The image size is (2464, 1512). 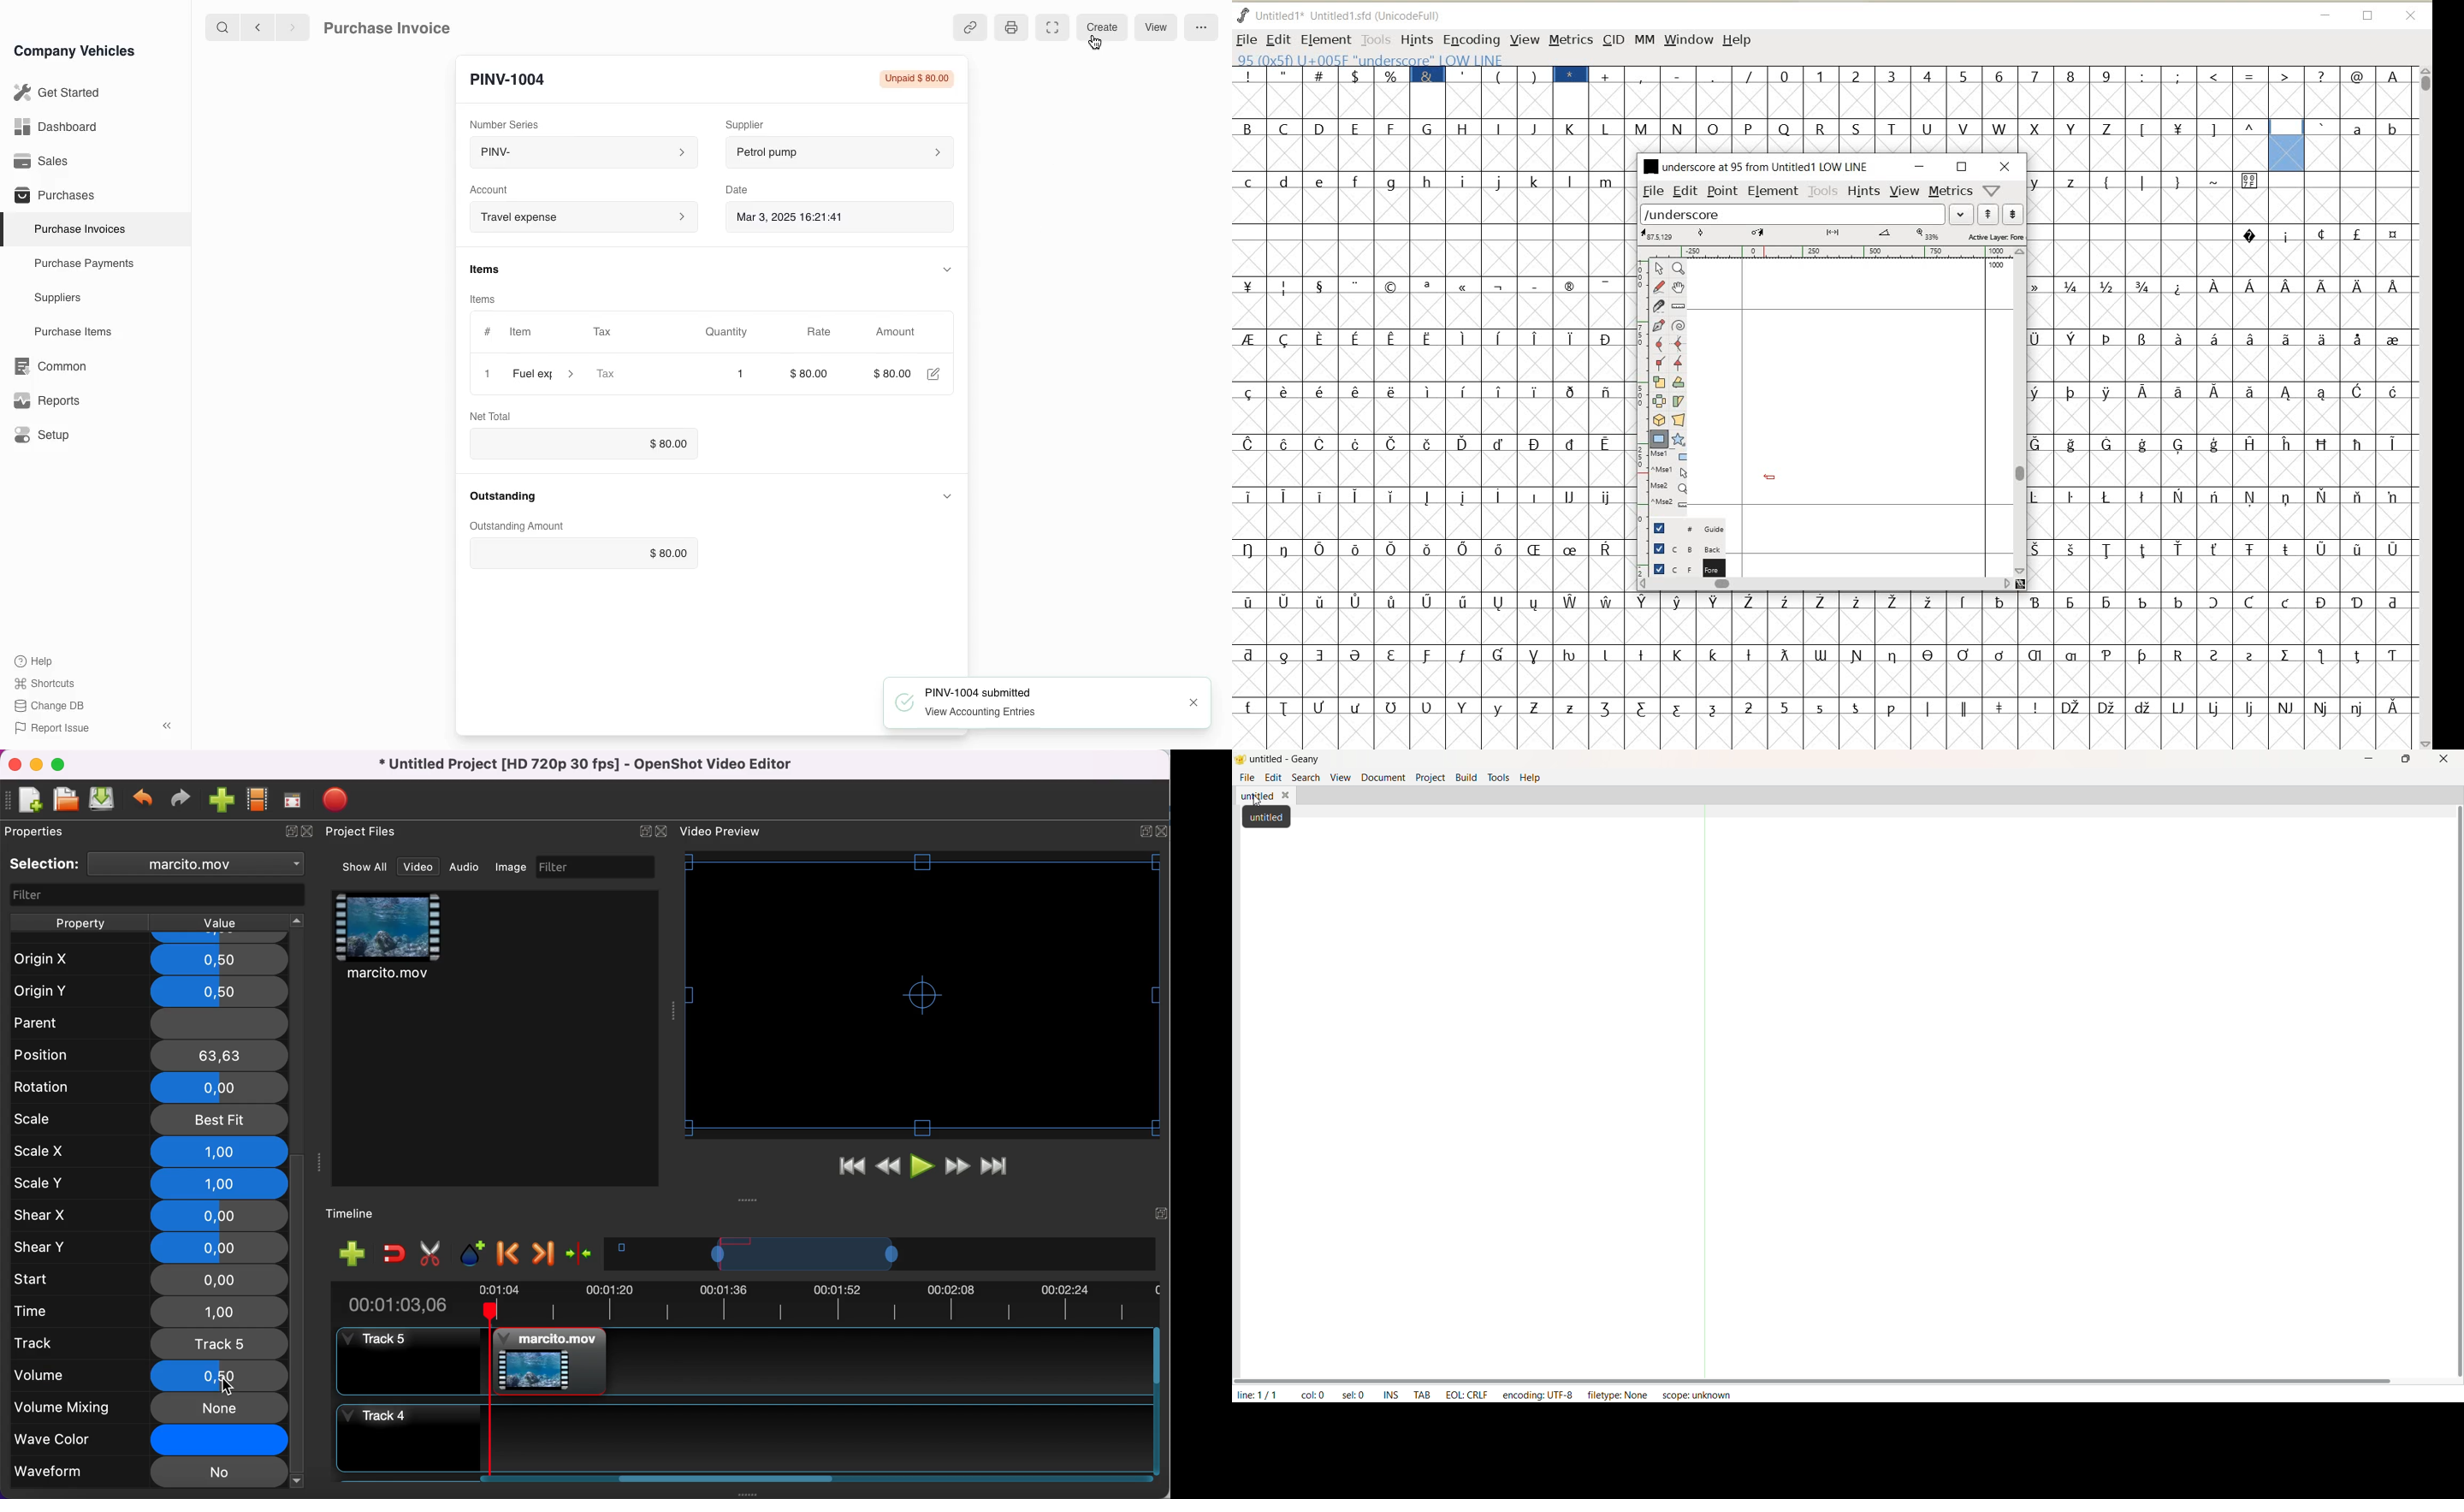 I want to click on GLYPHY CHARACTERS, so click(x=2364, y=144).